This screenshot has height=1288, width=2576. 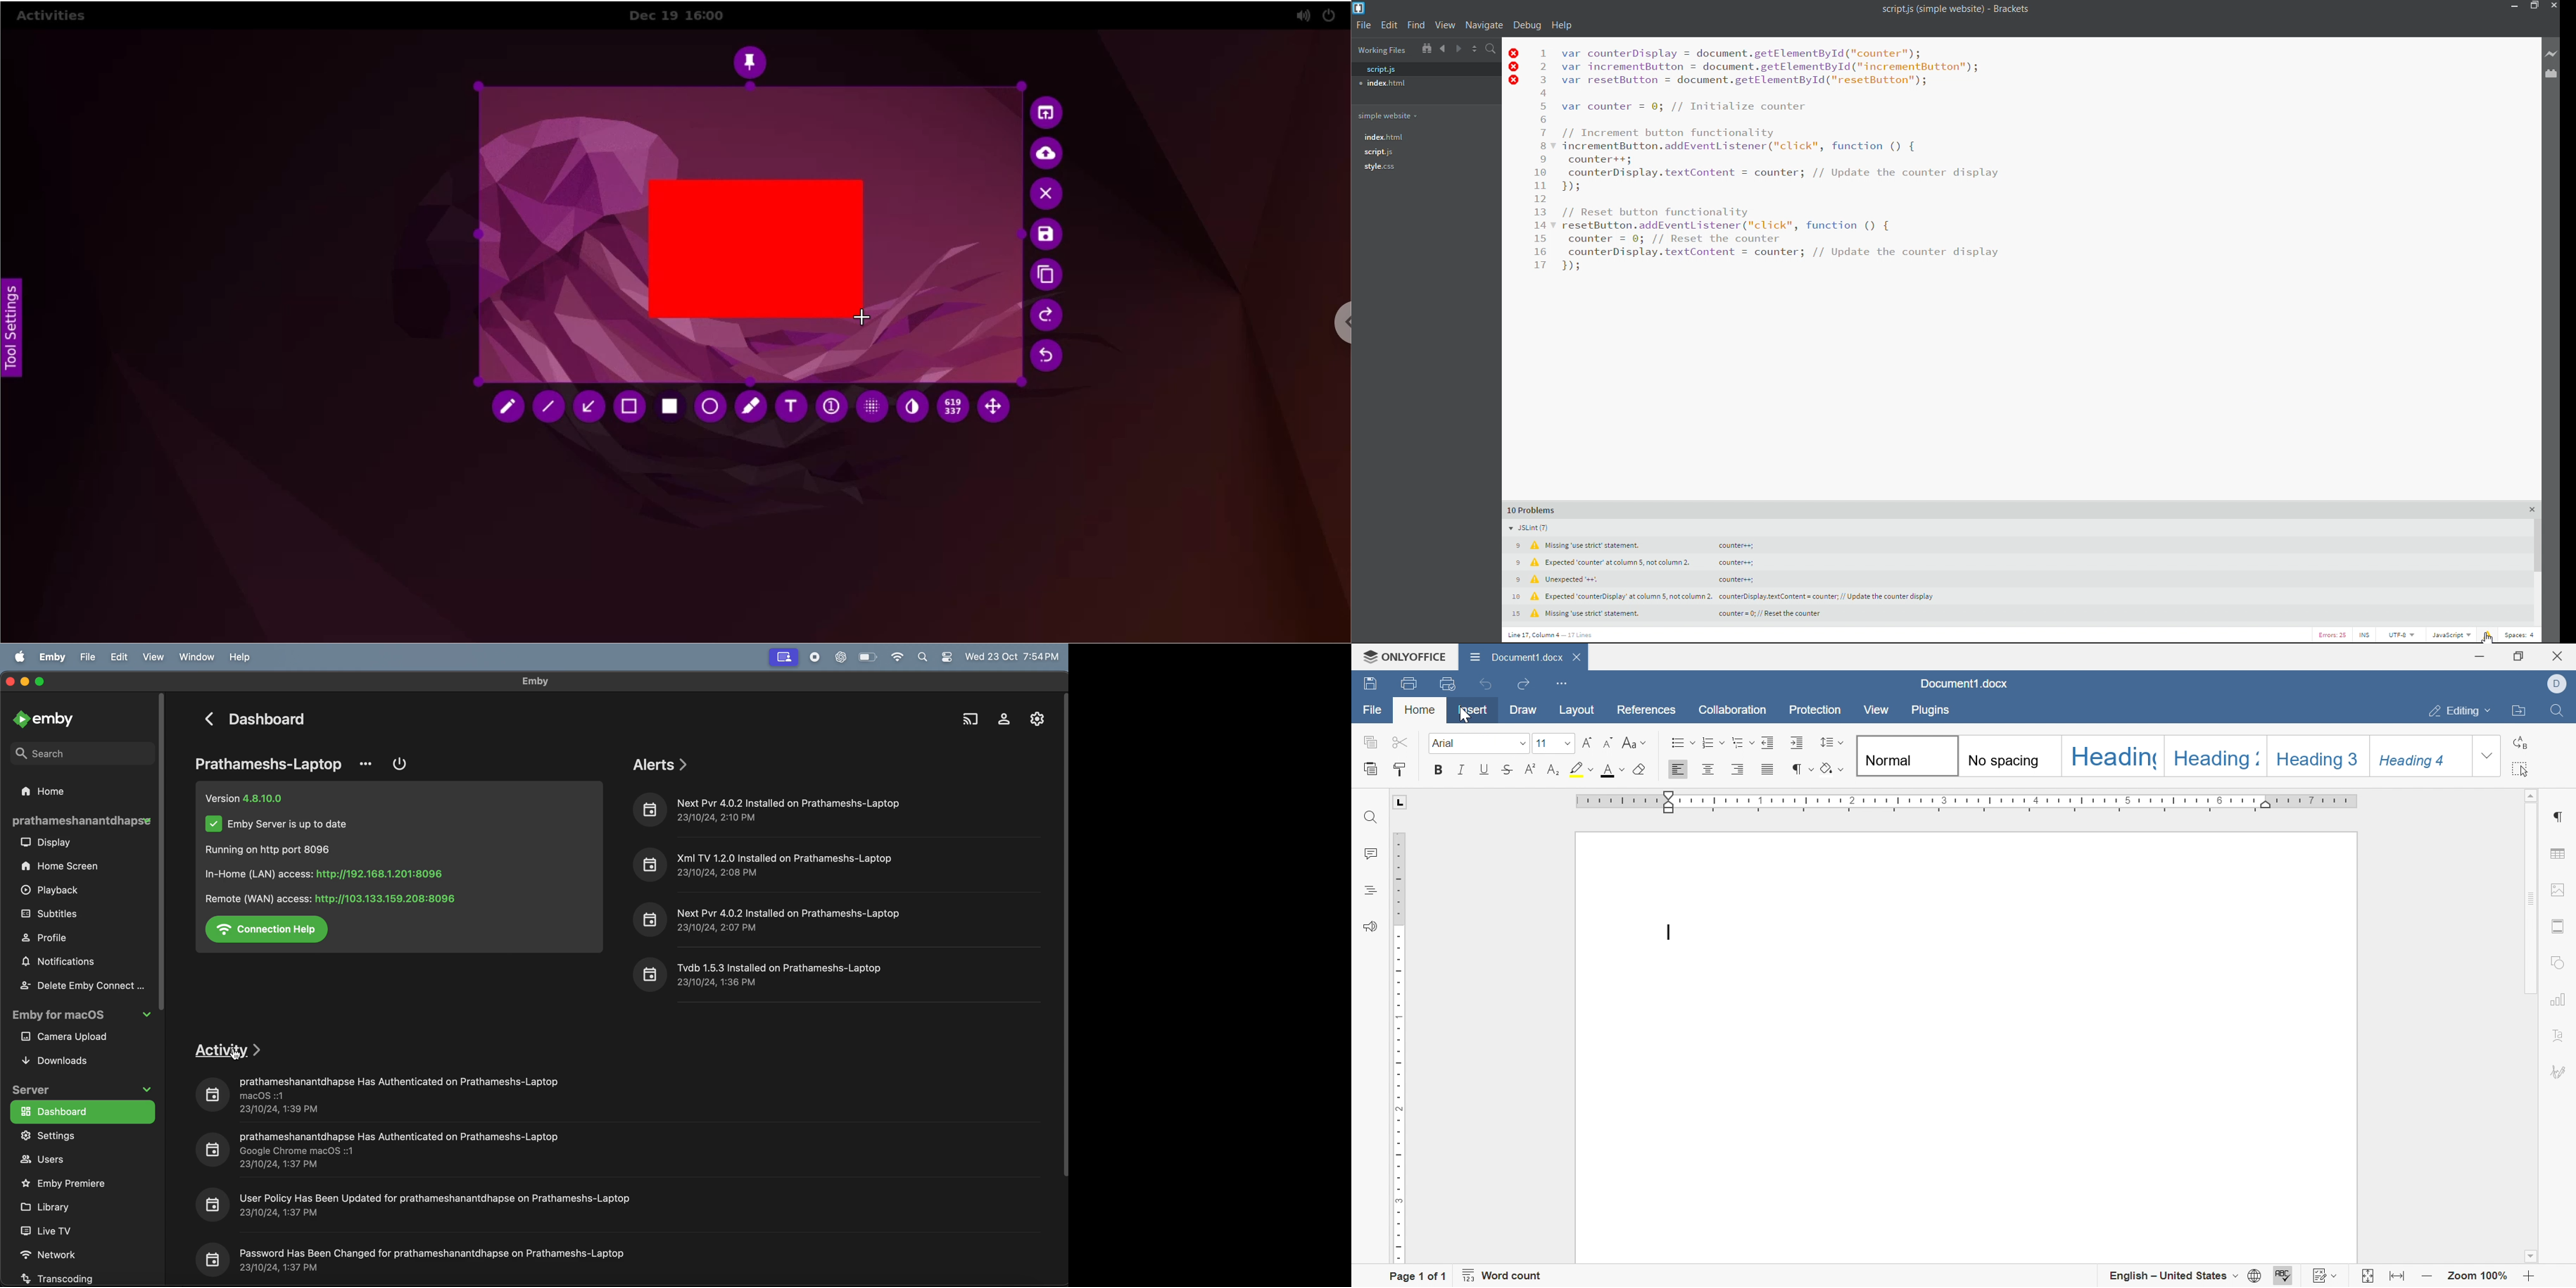 What do you see at coordinates (1453, 746) in the screenshot?
I see `Arial` at bounding box center [1453, 746].